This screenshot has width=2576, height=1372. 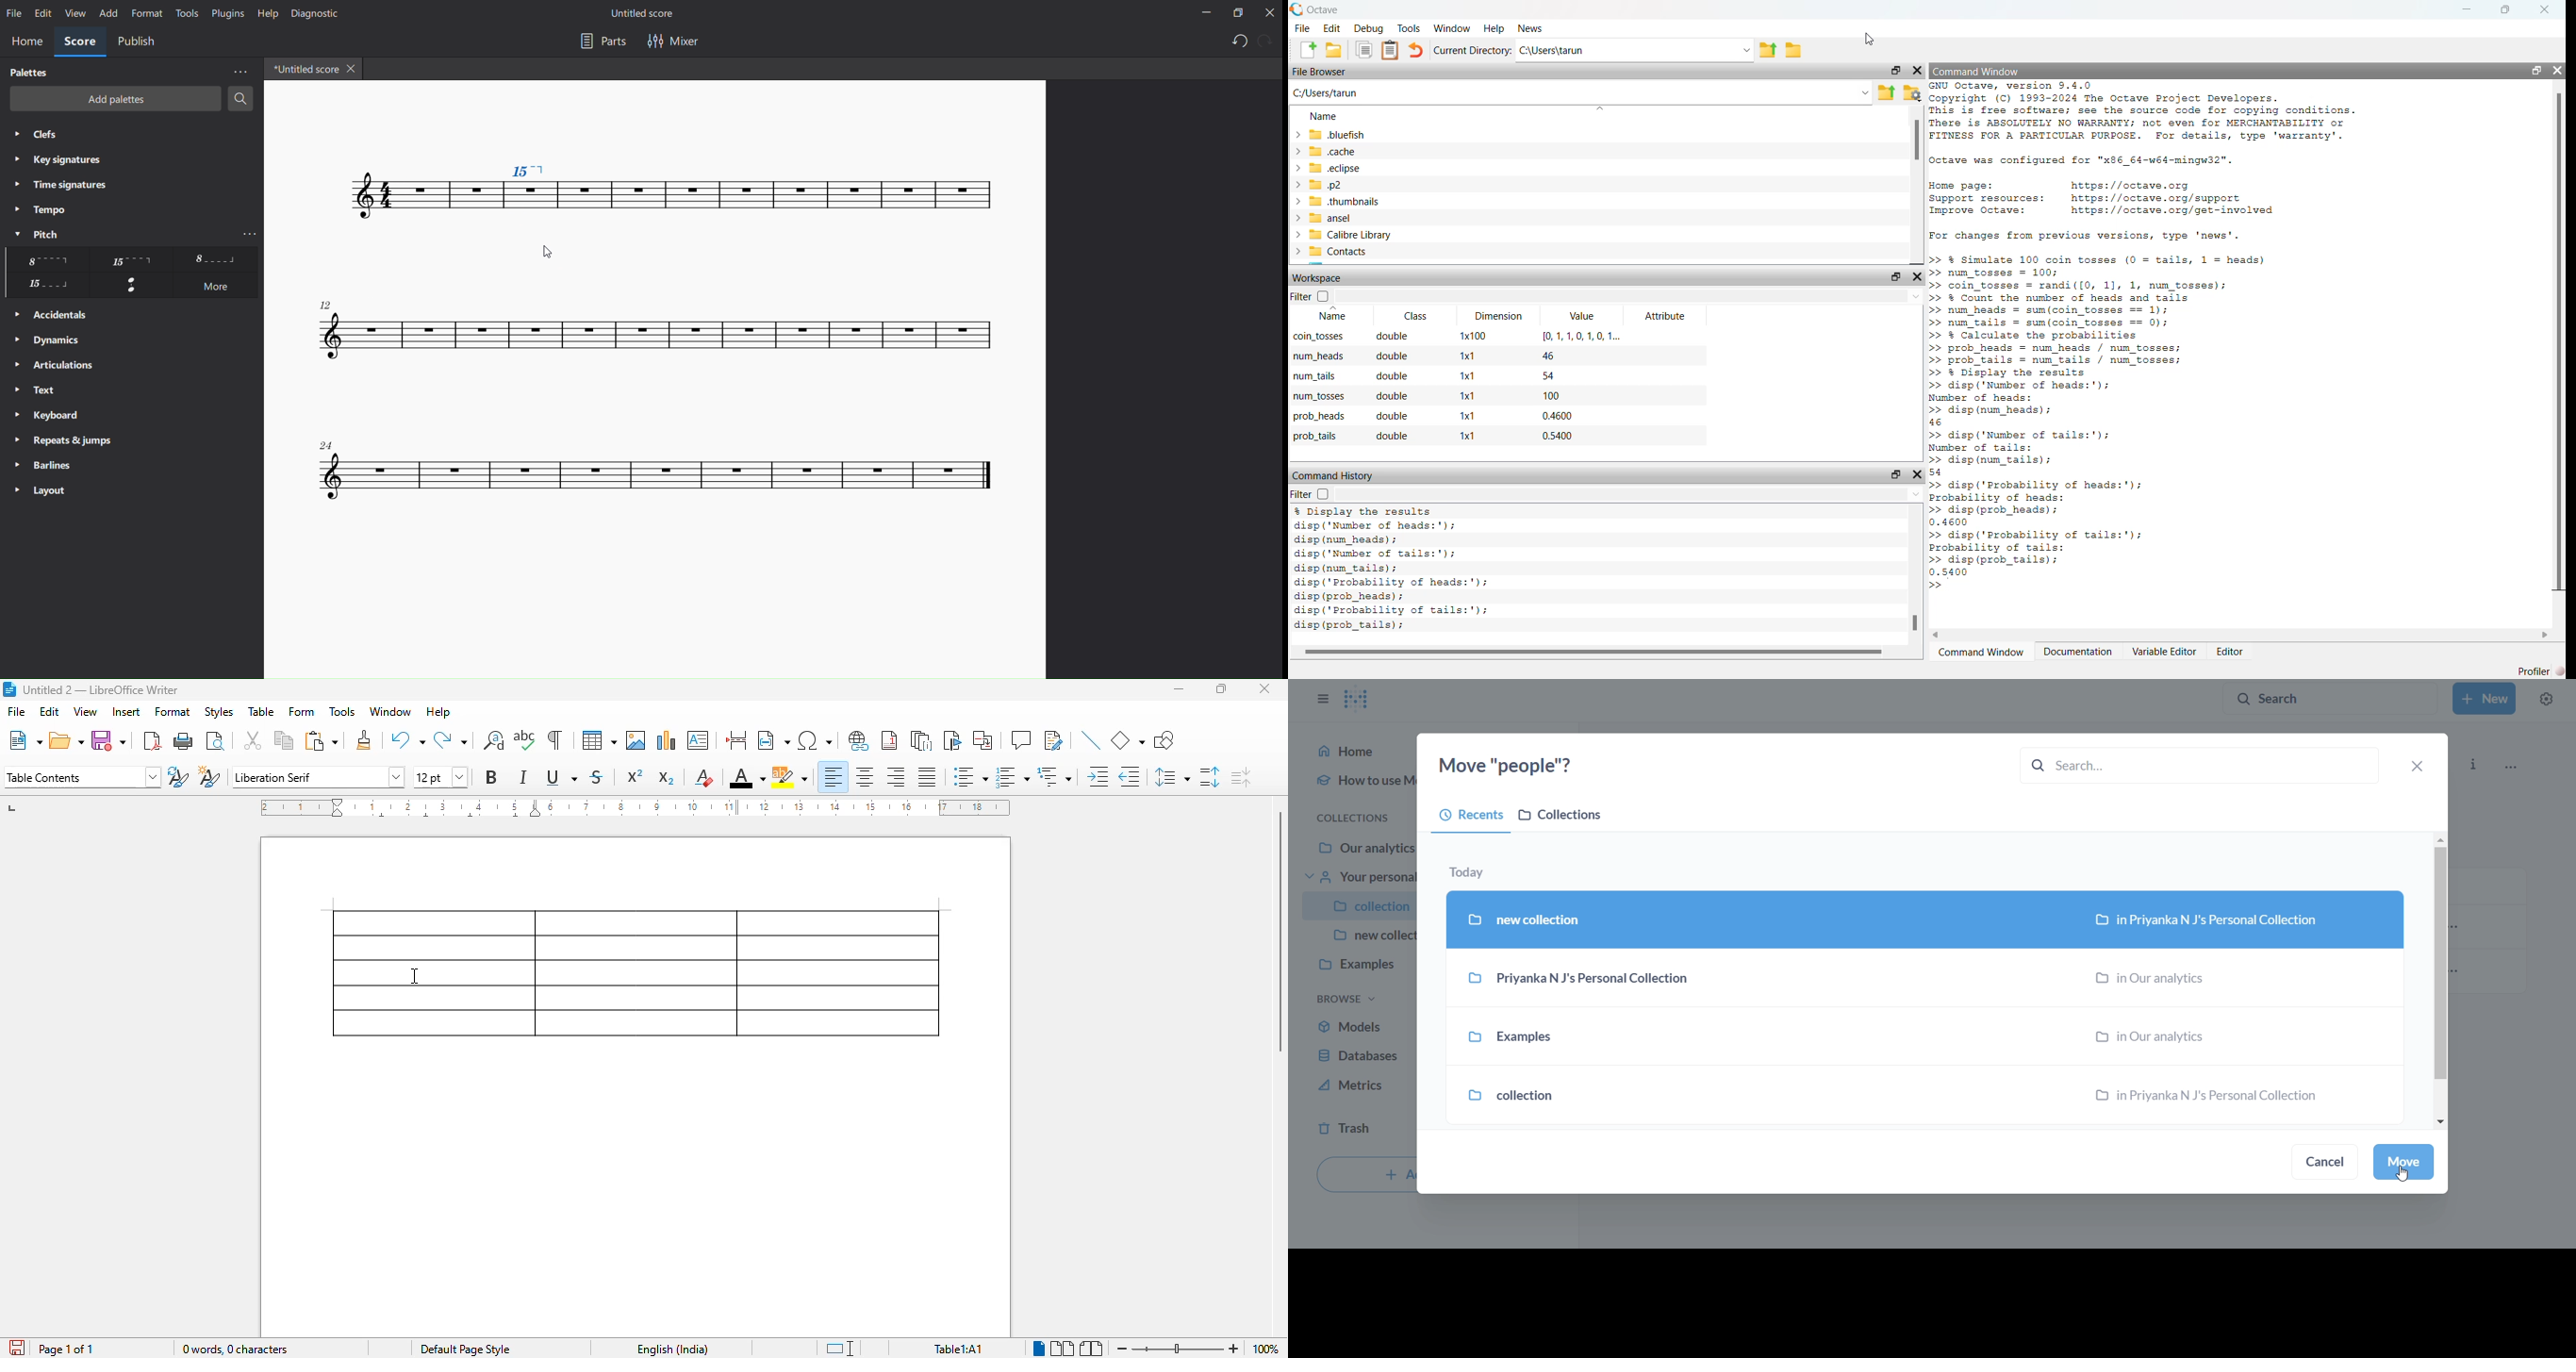 What do you see at coordinates (1054, 777) in the screenshot?
I see `select outline format` at bounding box center [1054, 777].